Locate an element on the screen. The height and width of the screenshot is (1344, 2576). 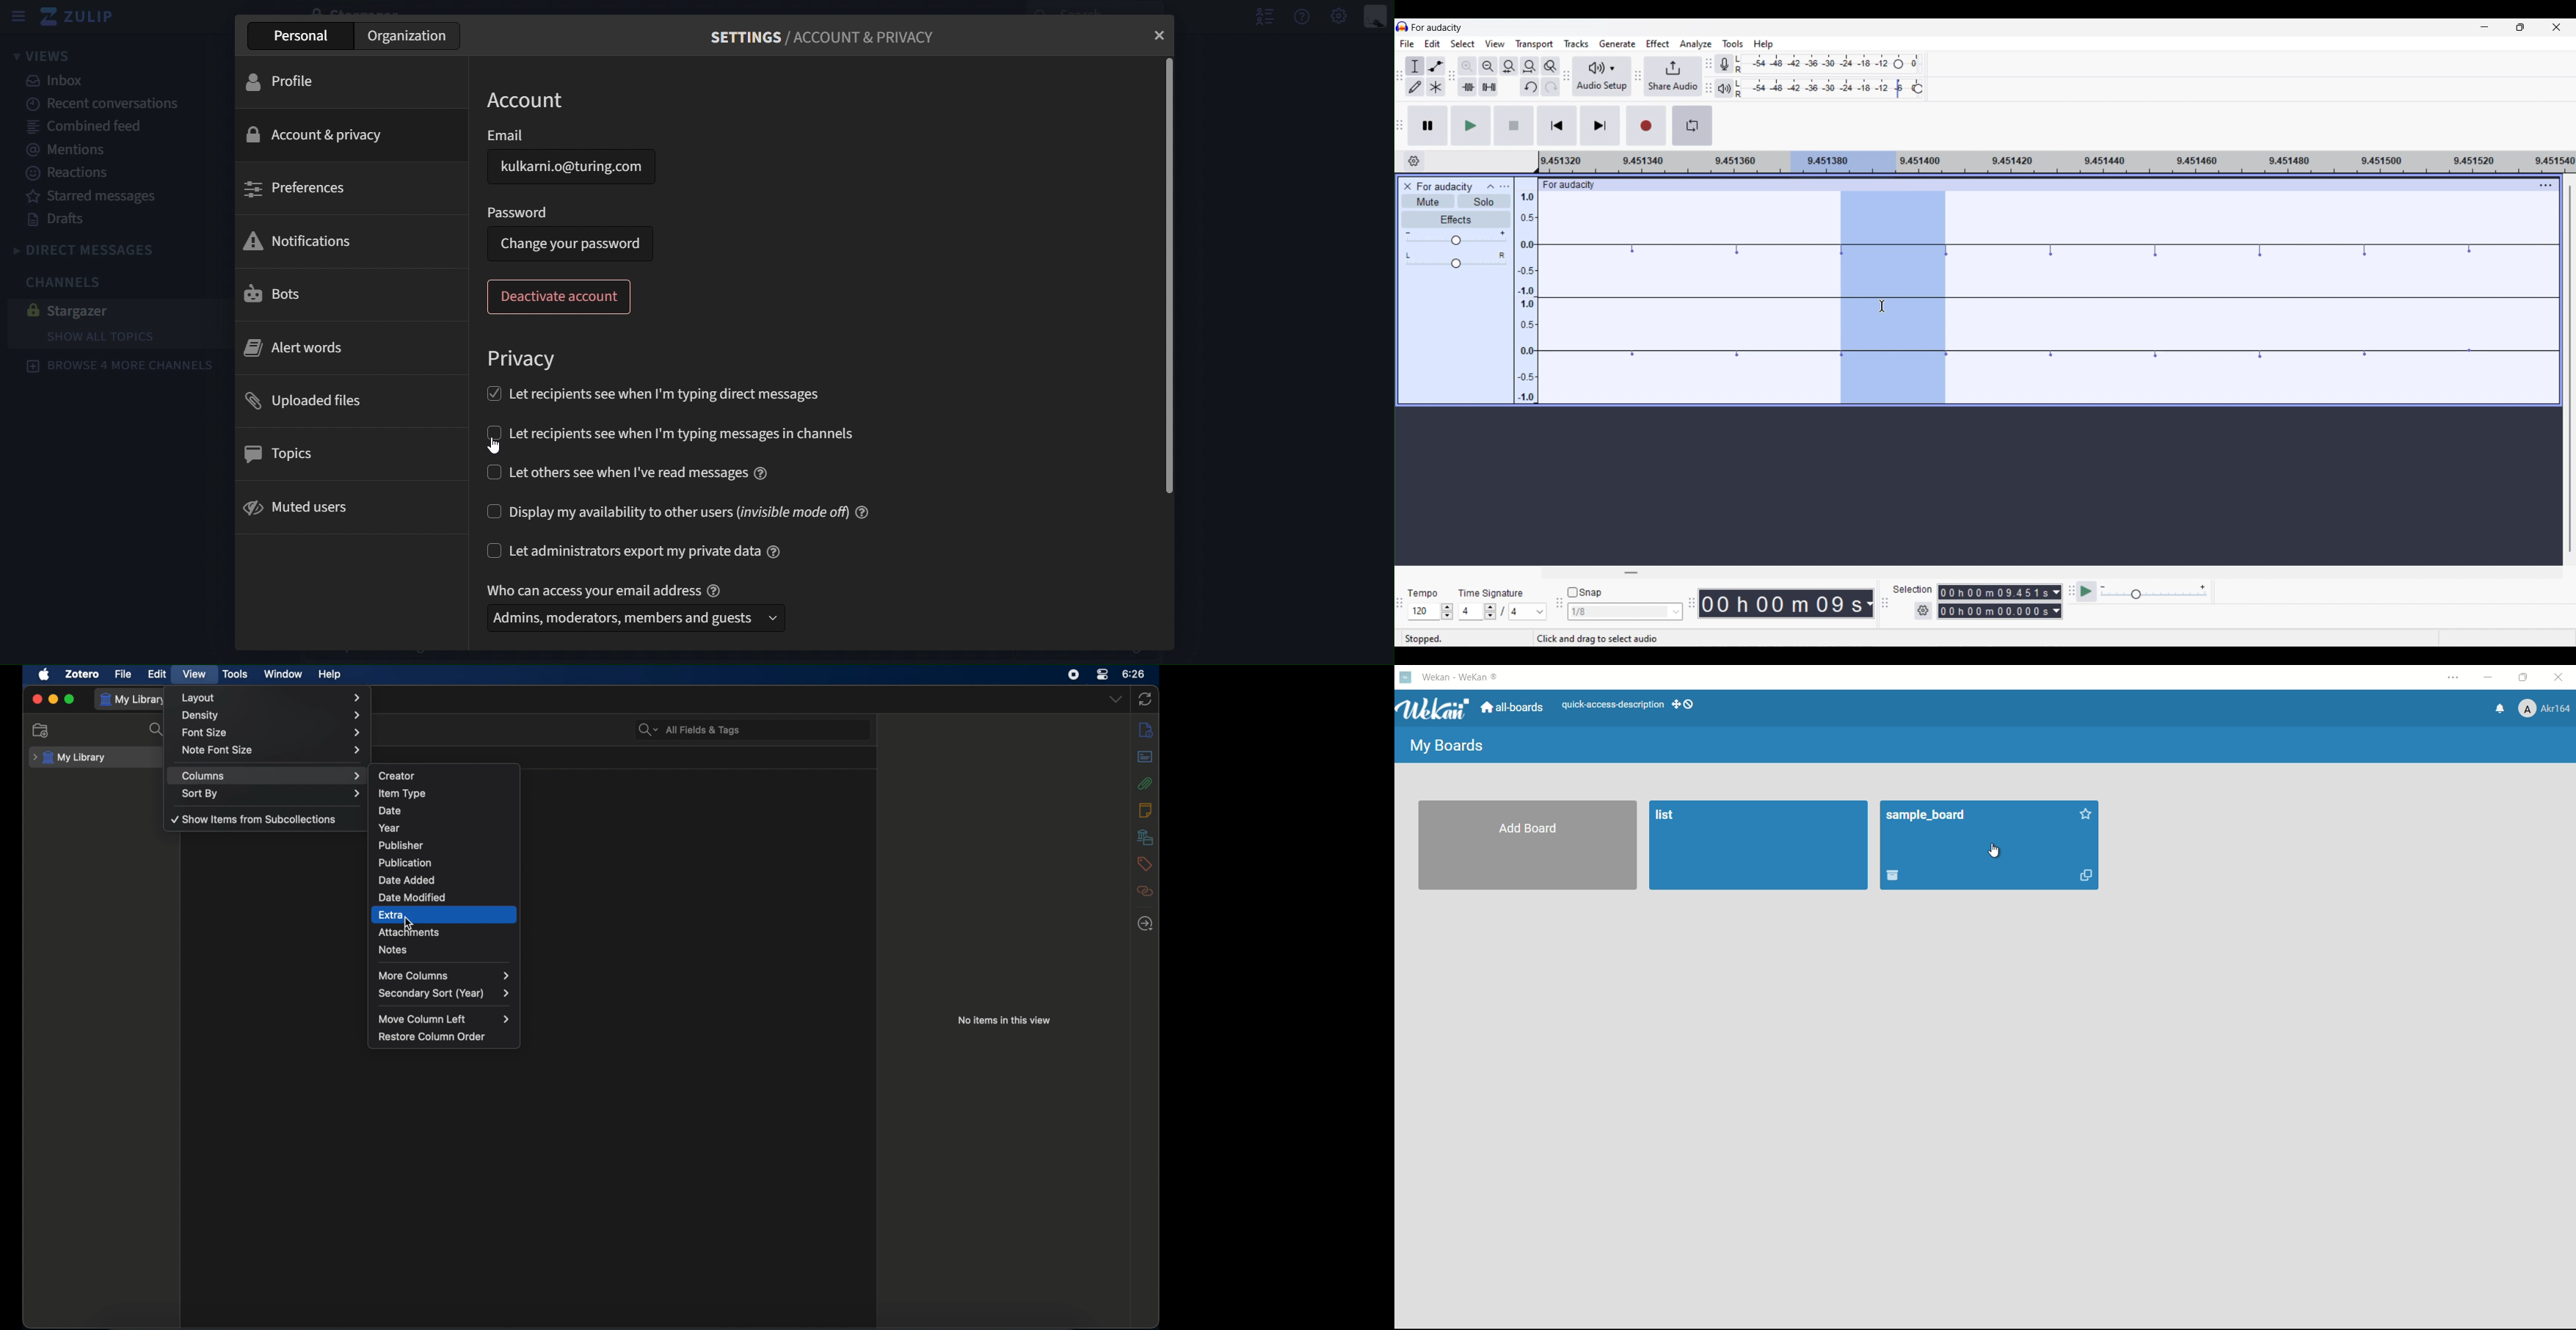
Effect menu is located at coordinates (1659, 44).